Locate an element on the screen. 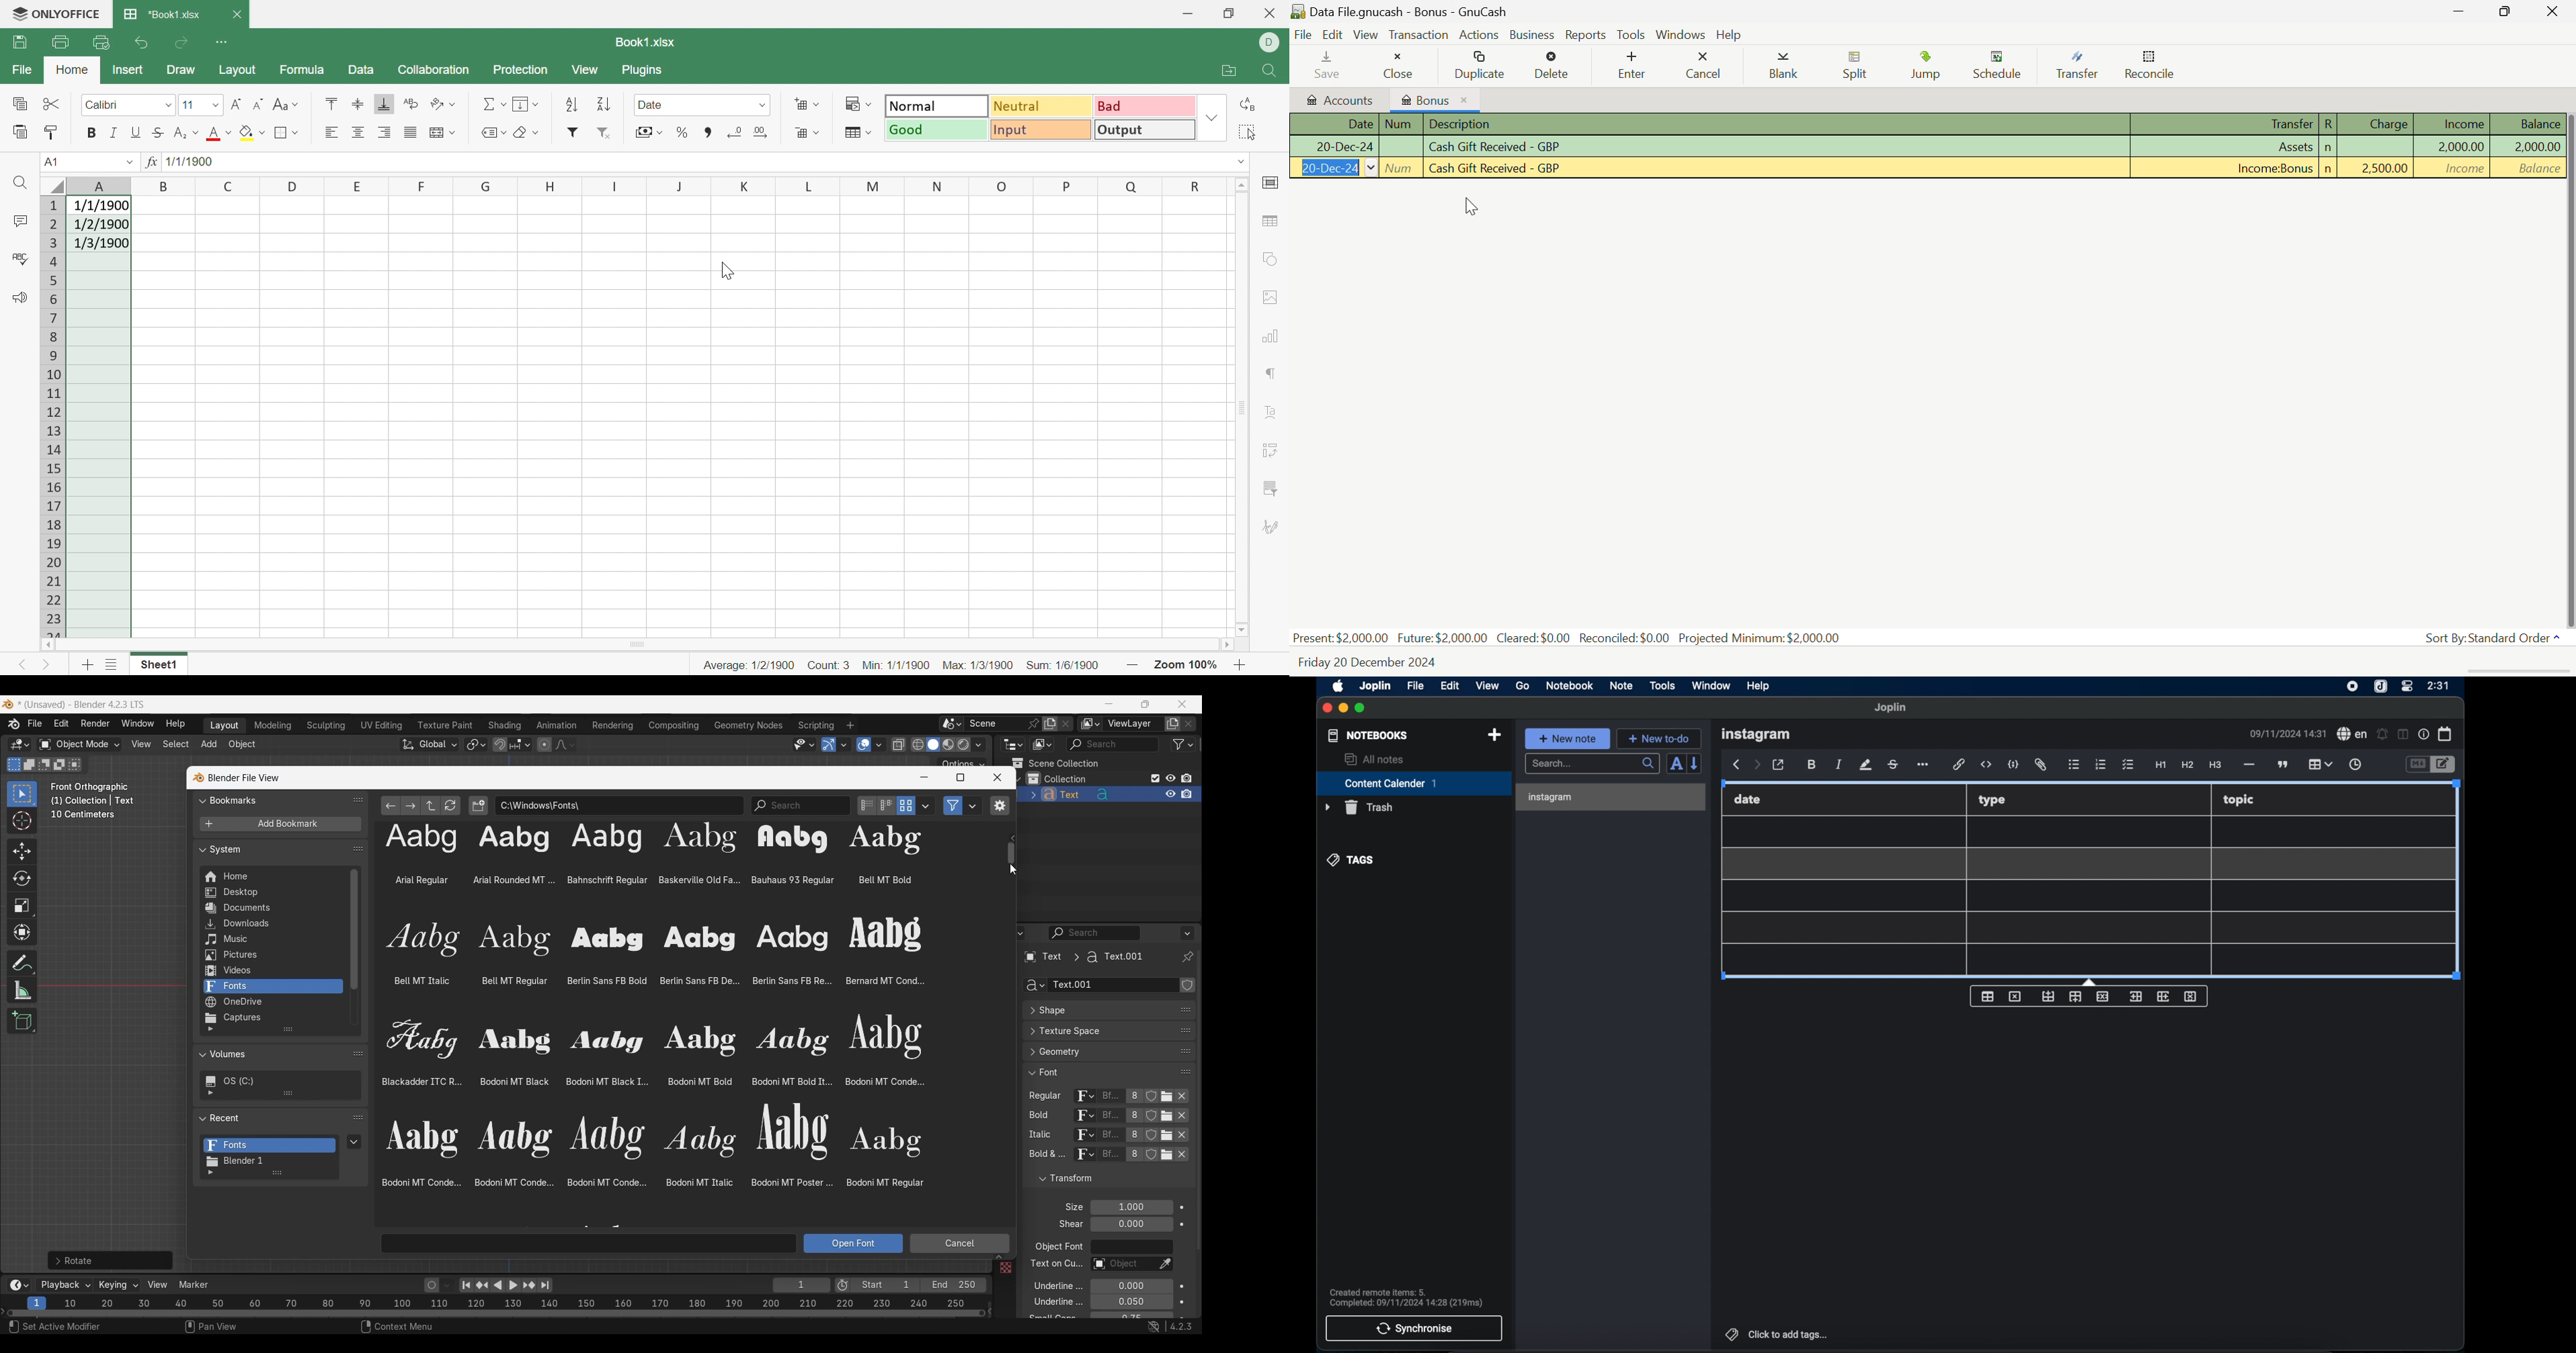 This screenshot has height=1372, width=2576. toggle editor is located at coordinates (2416, 763).